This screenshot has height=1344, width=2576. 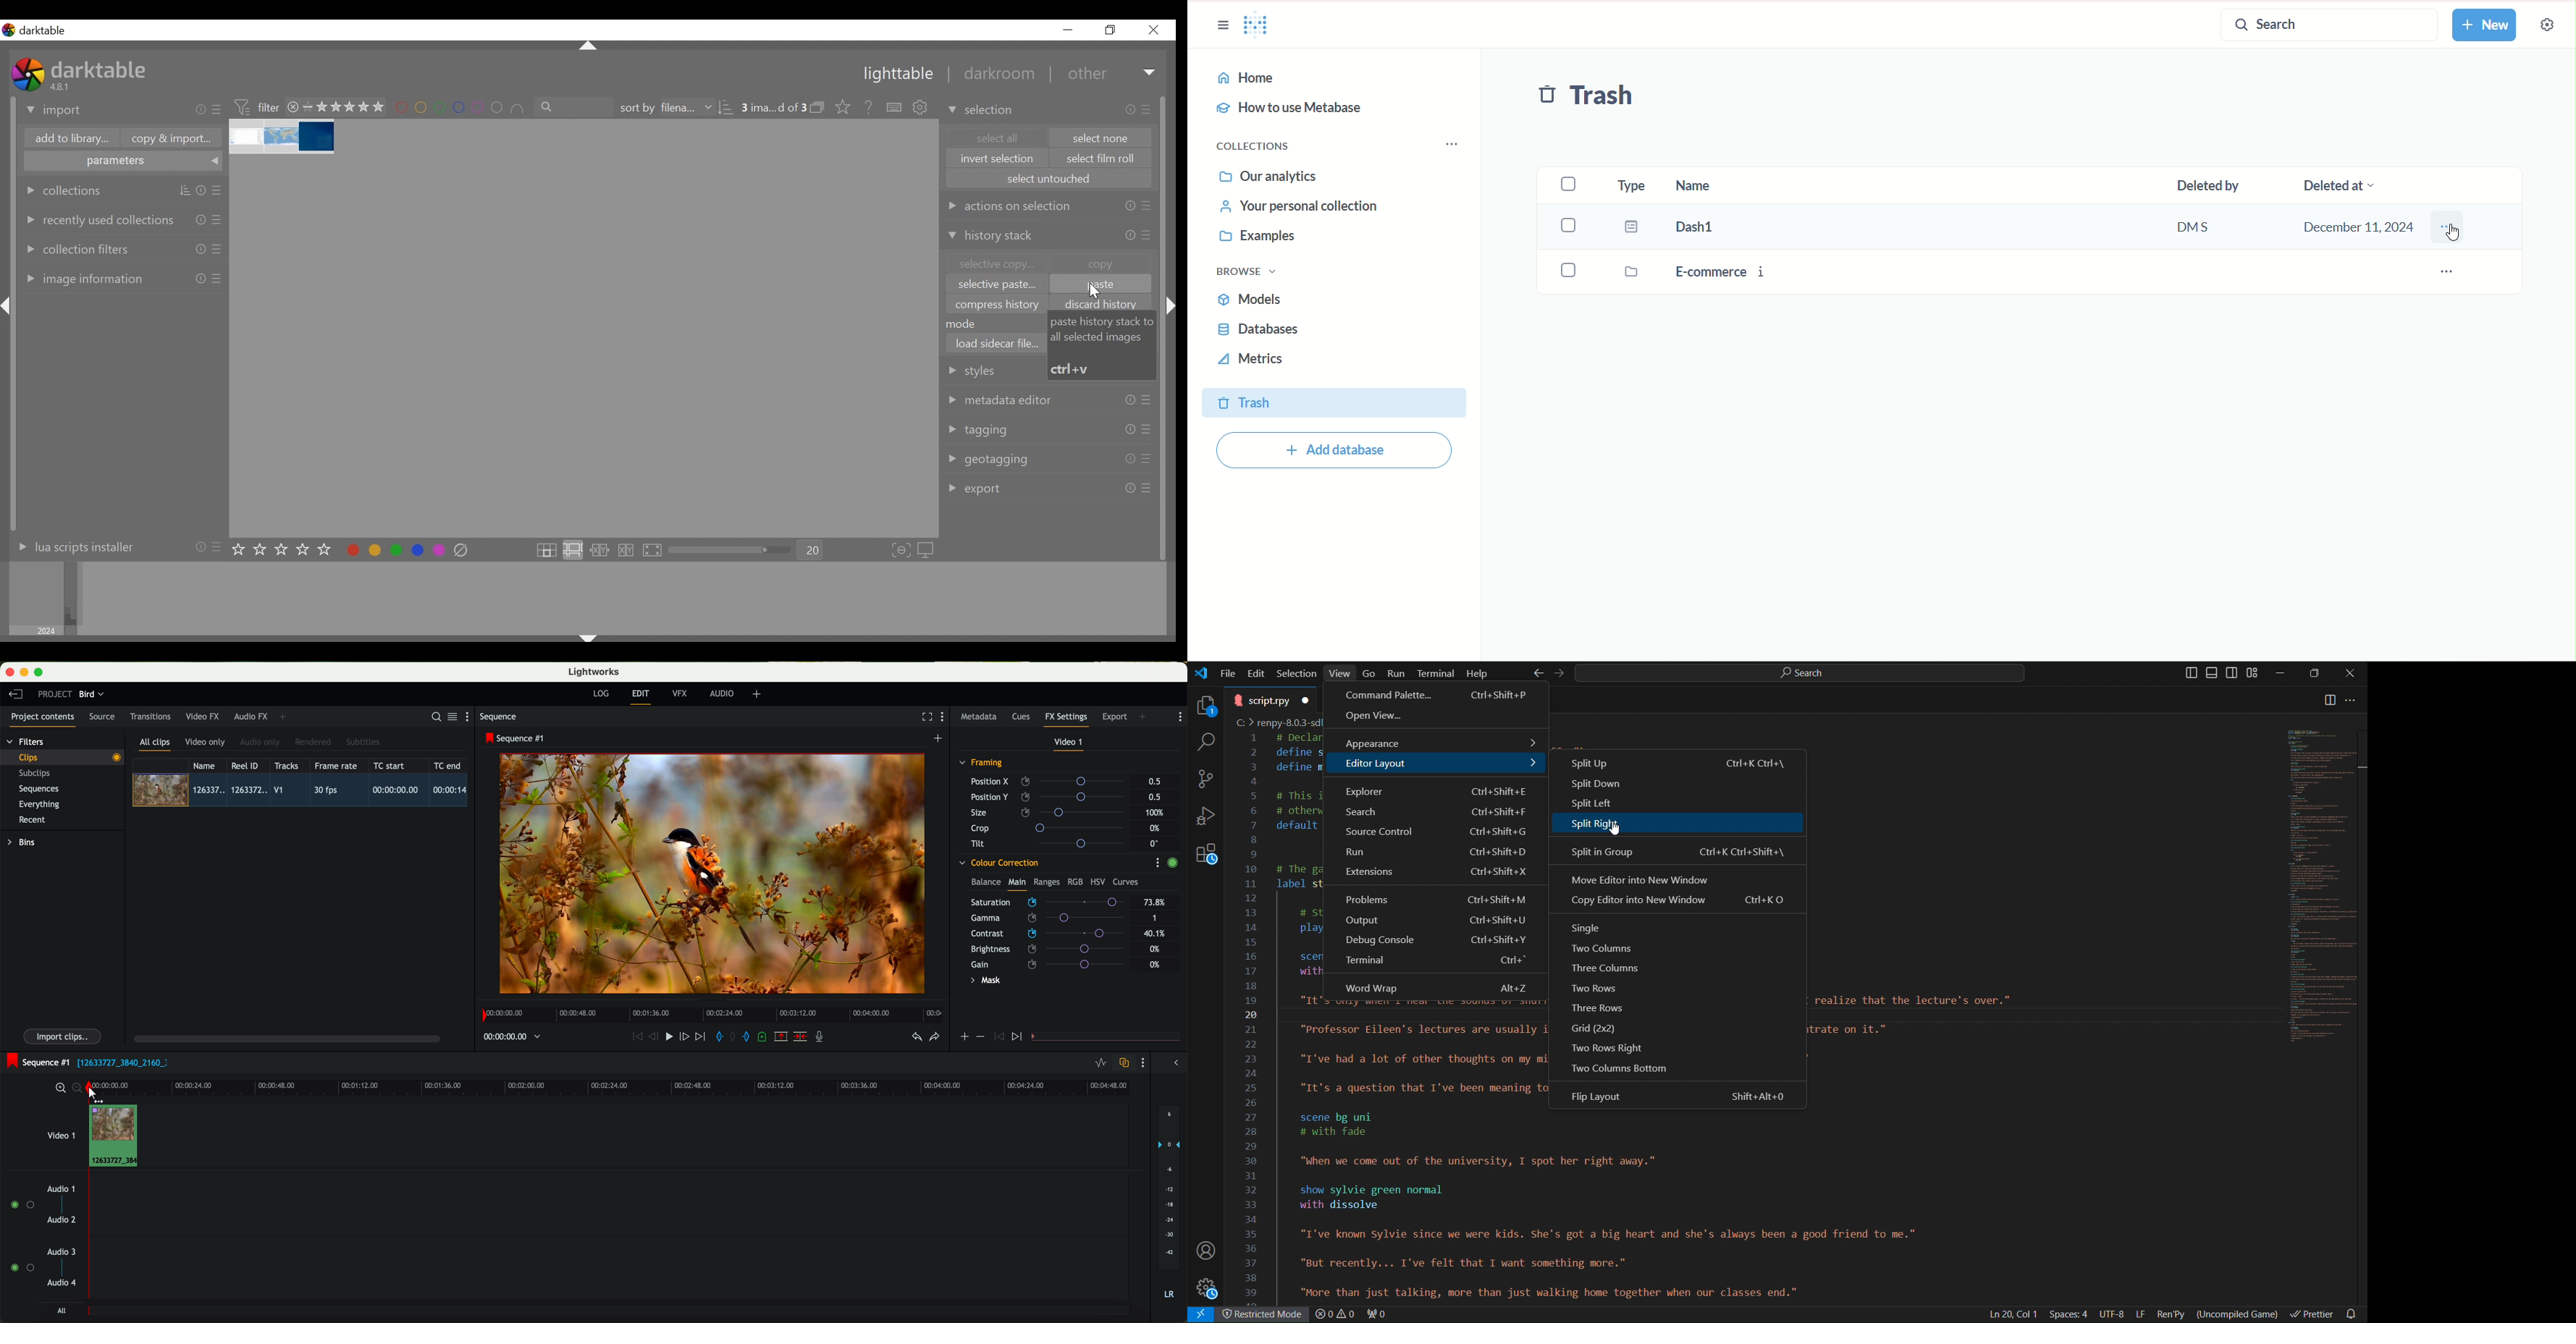 What do you see at coordinates (764, 1037) in the screenshot?
I see `add a cue at the current position` at bounding box center [764, 1037].